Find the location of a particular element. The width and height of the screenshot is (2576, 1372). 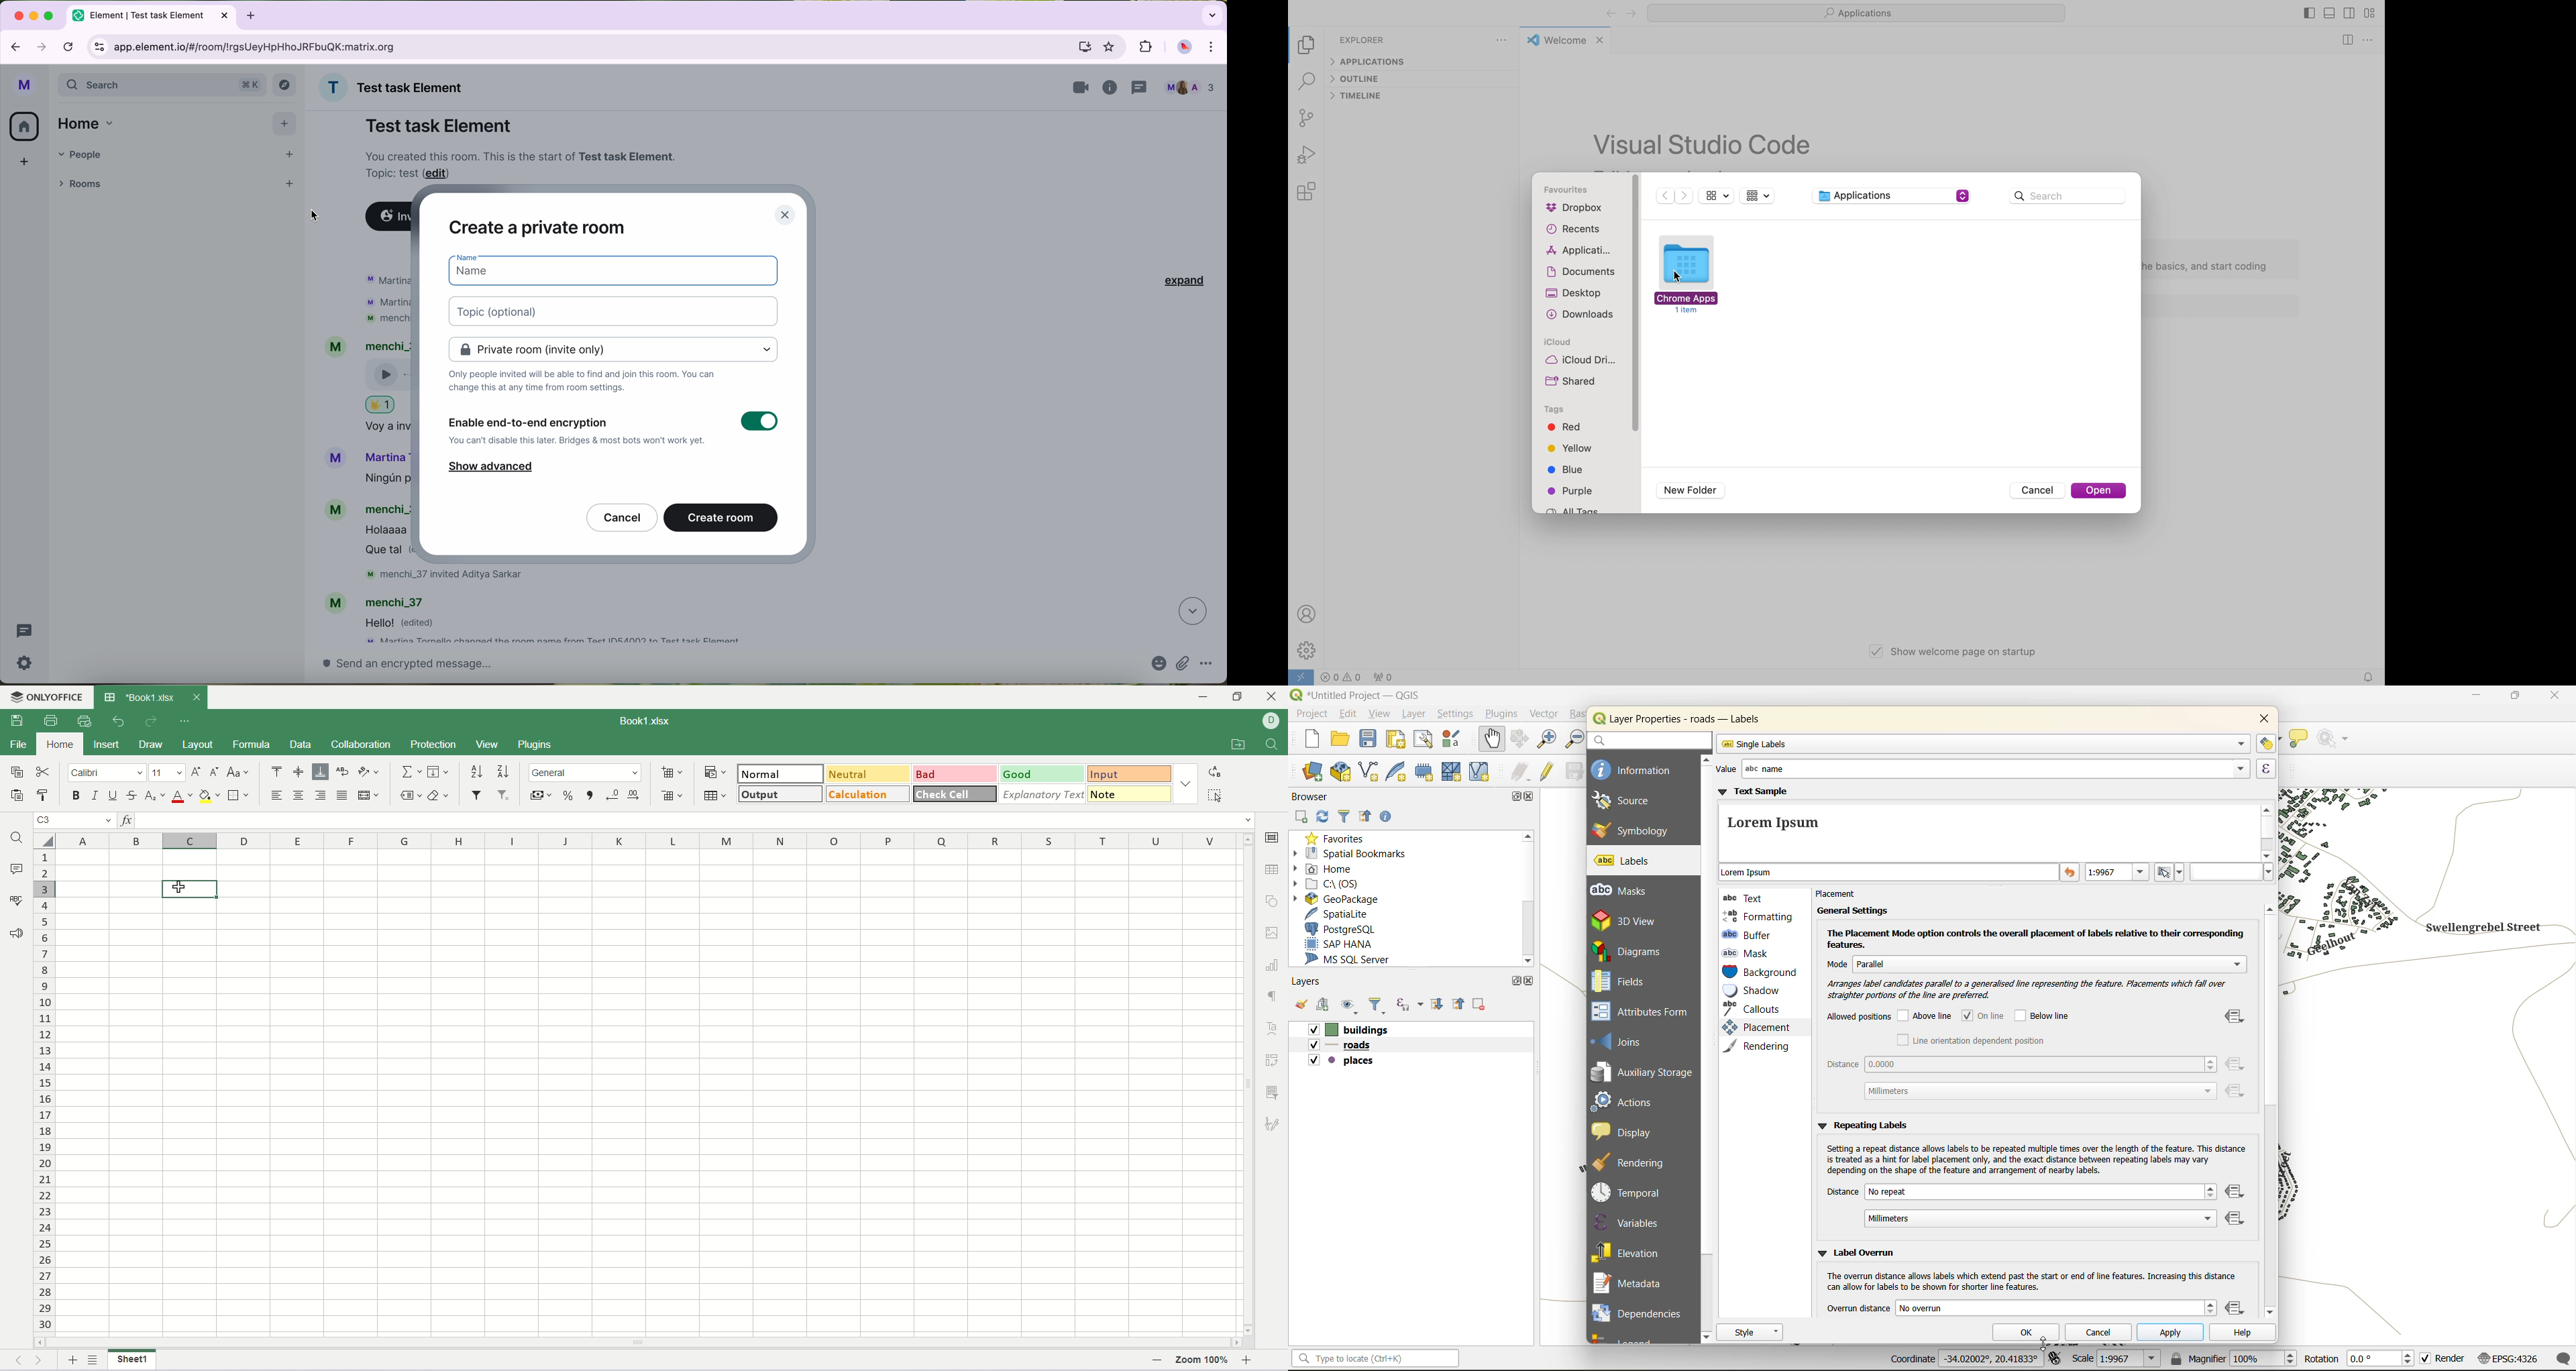

comments is located at coordinates (17, 867).